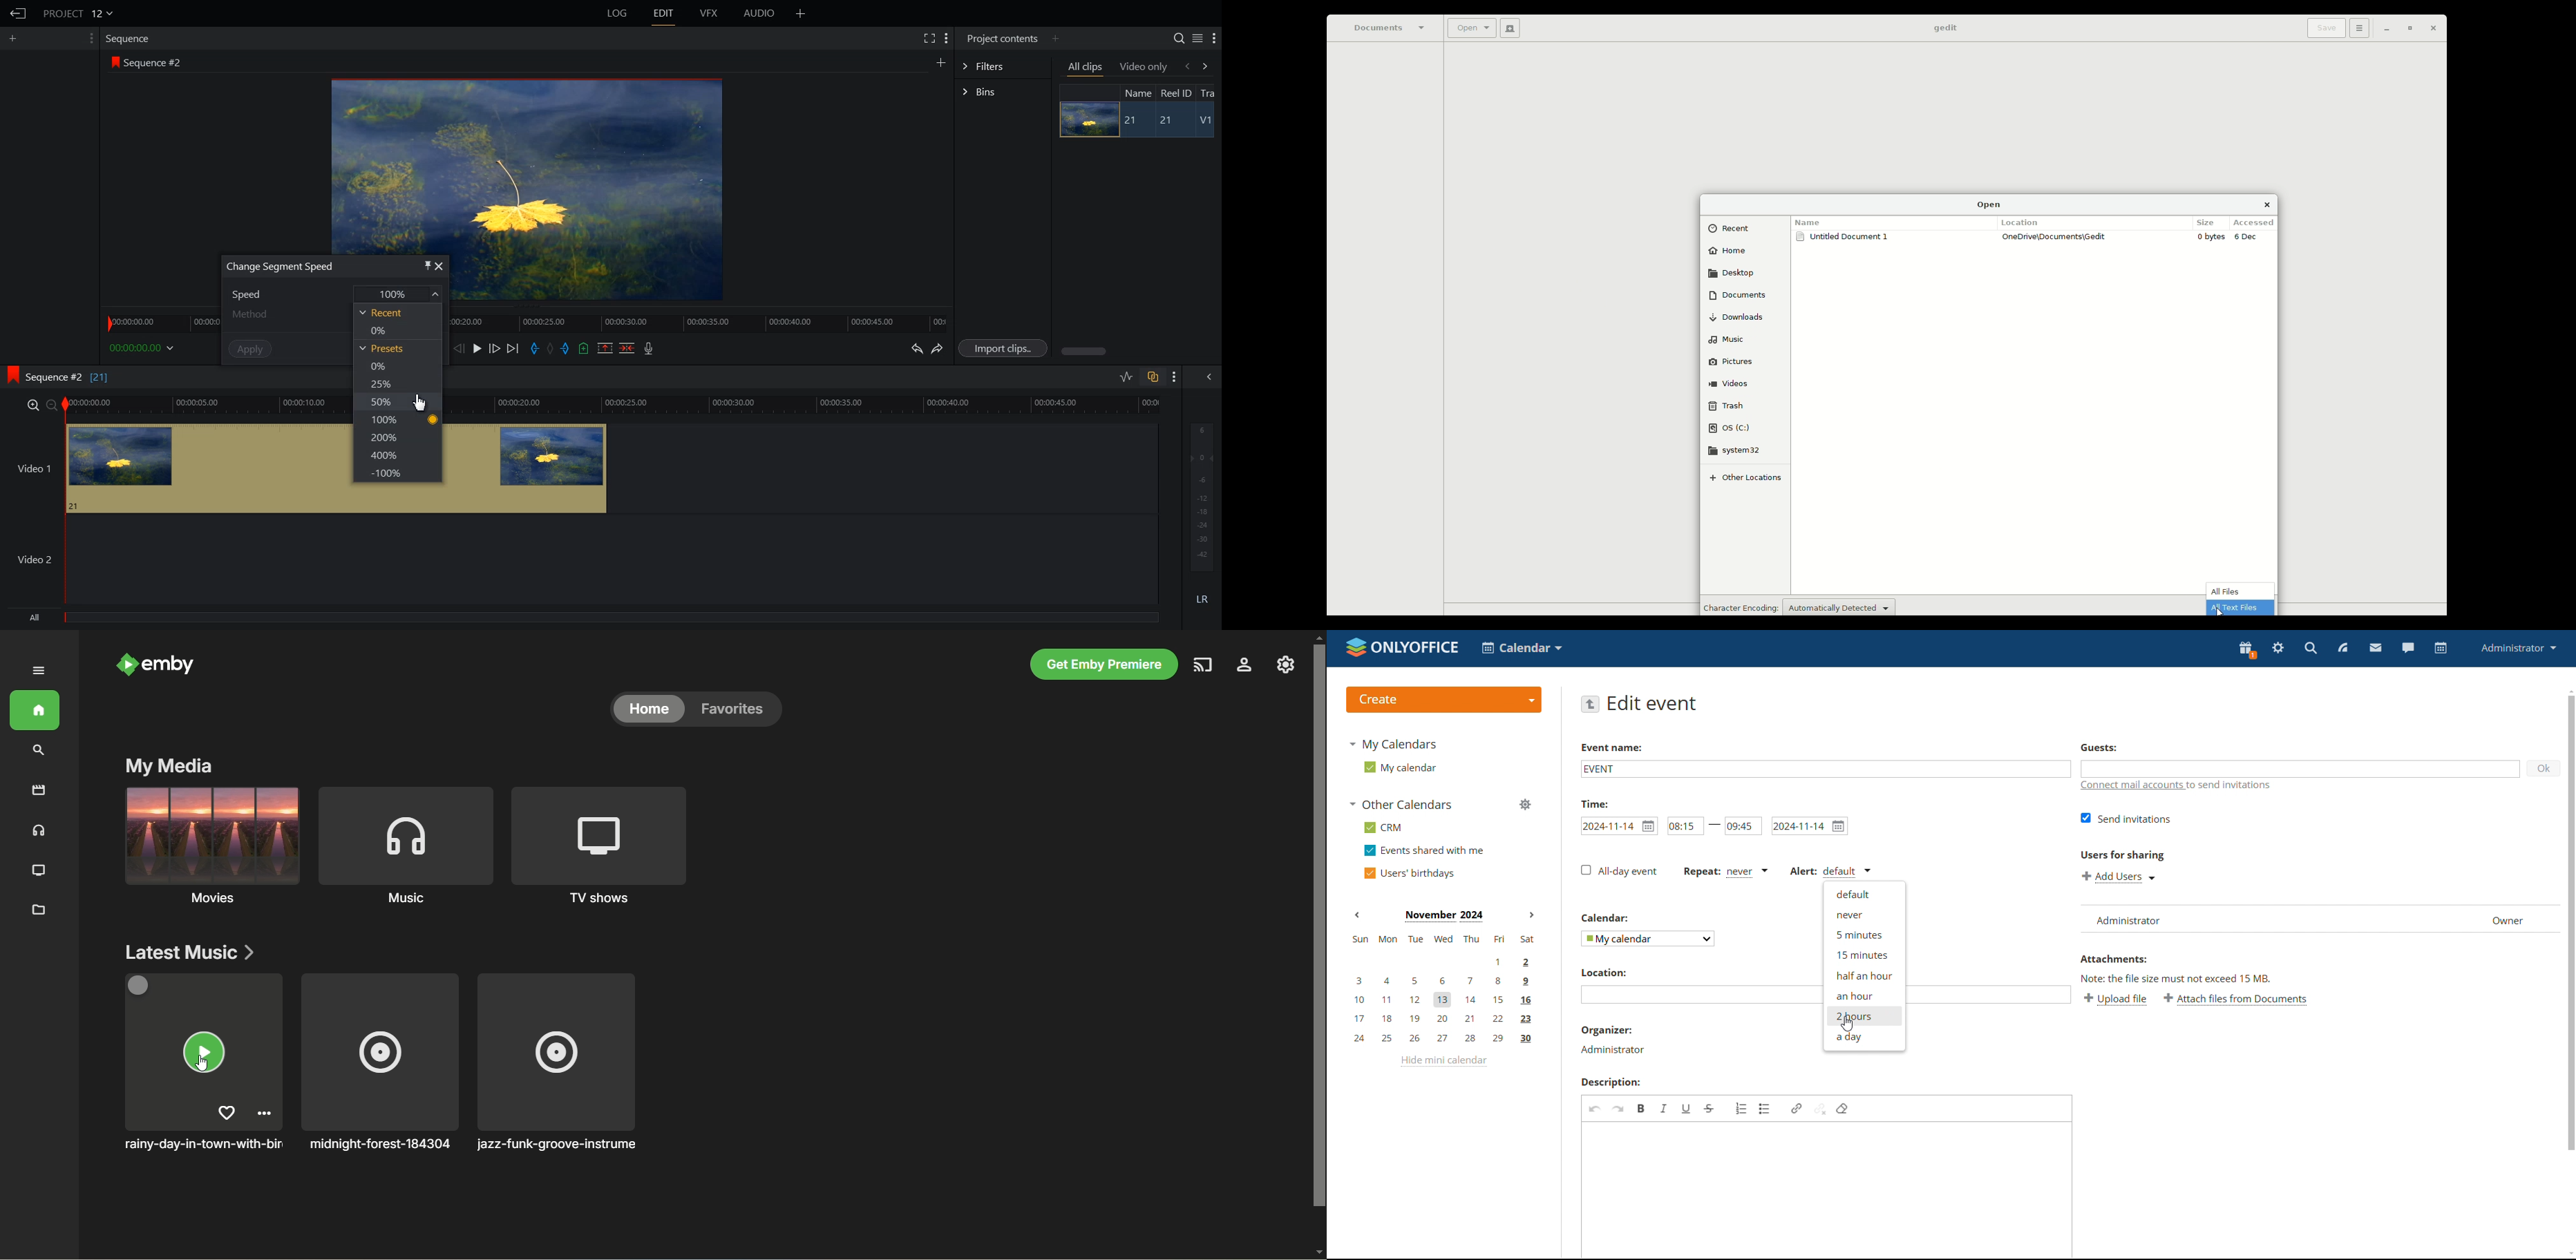 Image resolution: width=2576 pixels, height=1260 pixels. Describe the element at coordinates (1521, 648) in the screenshot. I see `select application` at that location.